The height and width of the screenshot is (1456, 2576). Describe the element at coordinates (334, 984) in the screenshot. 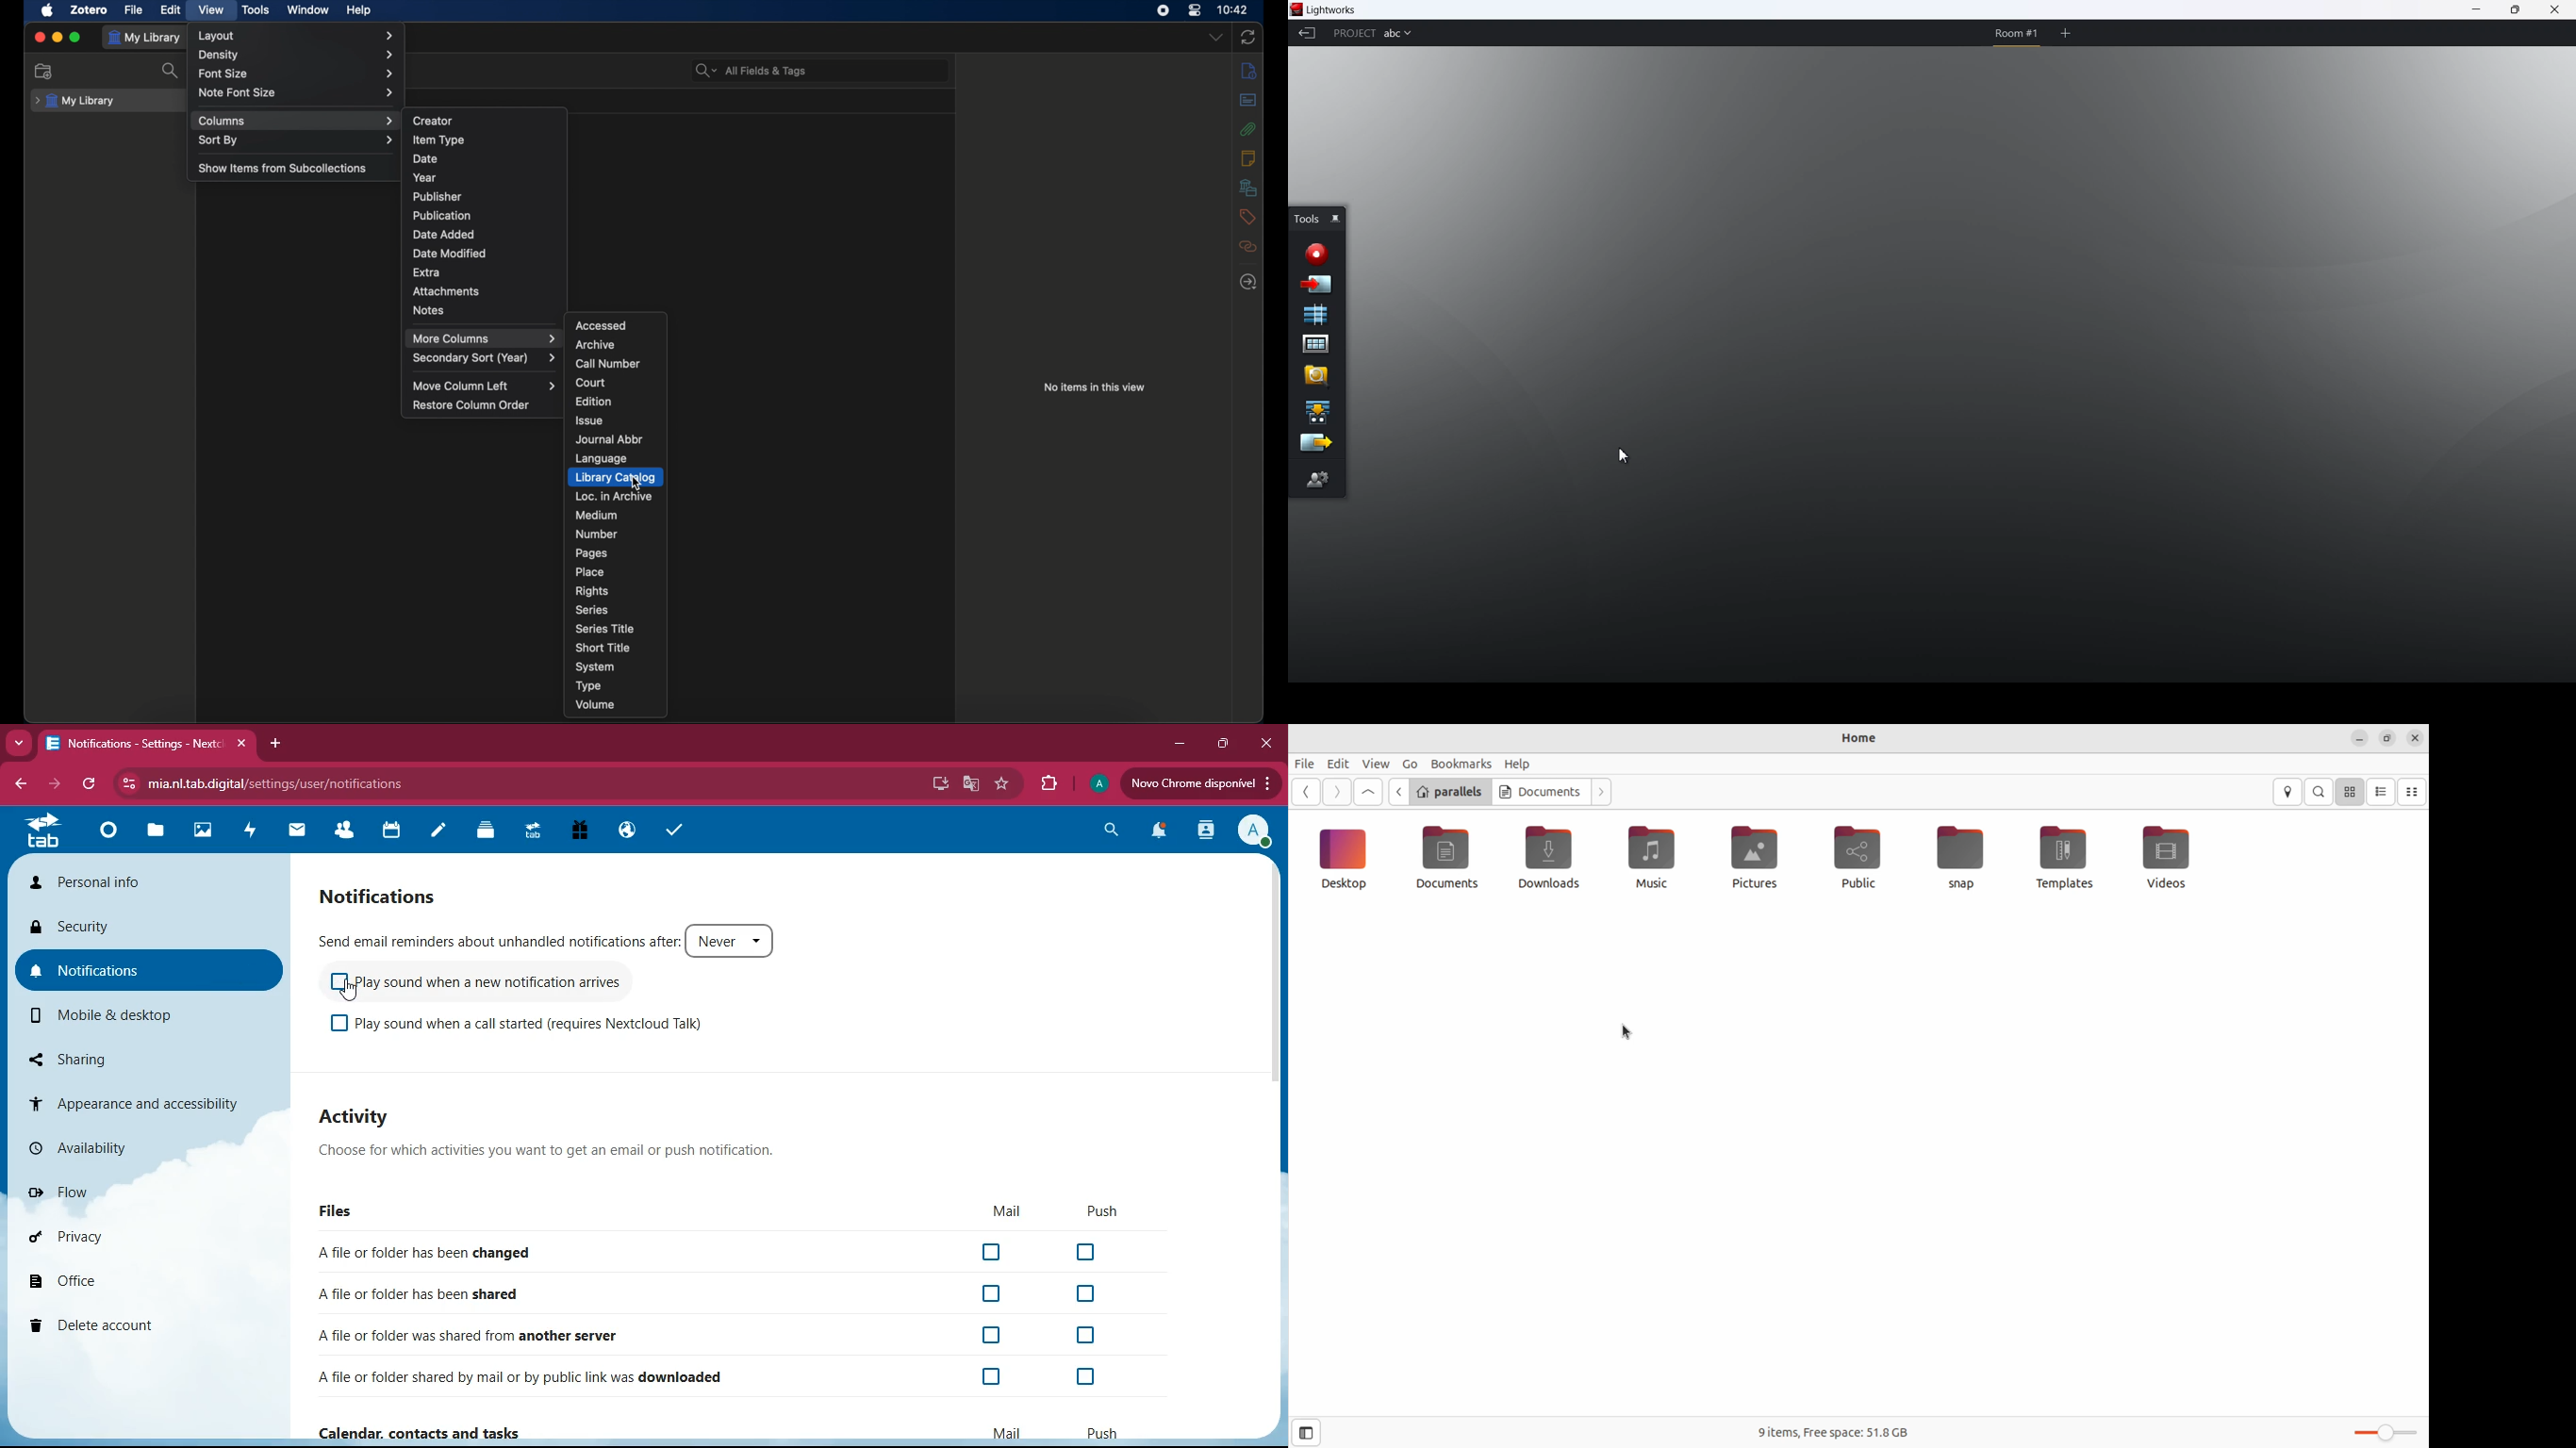

I see `off` at that location.